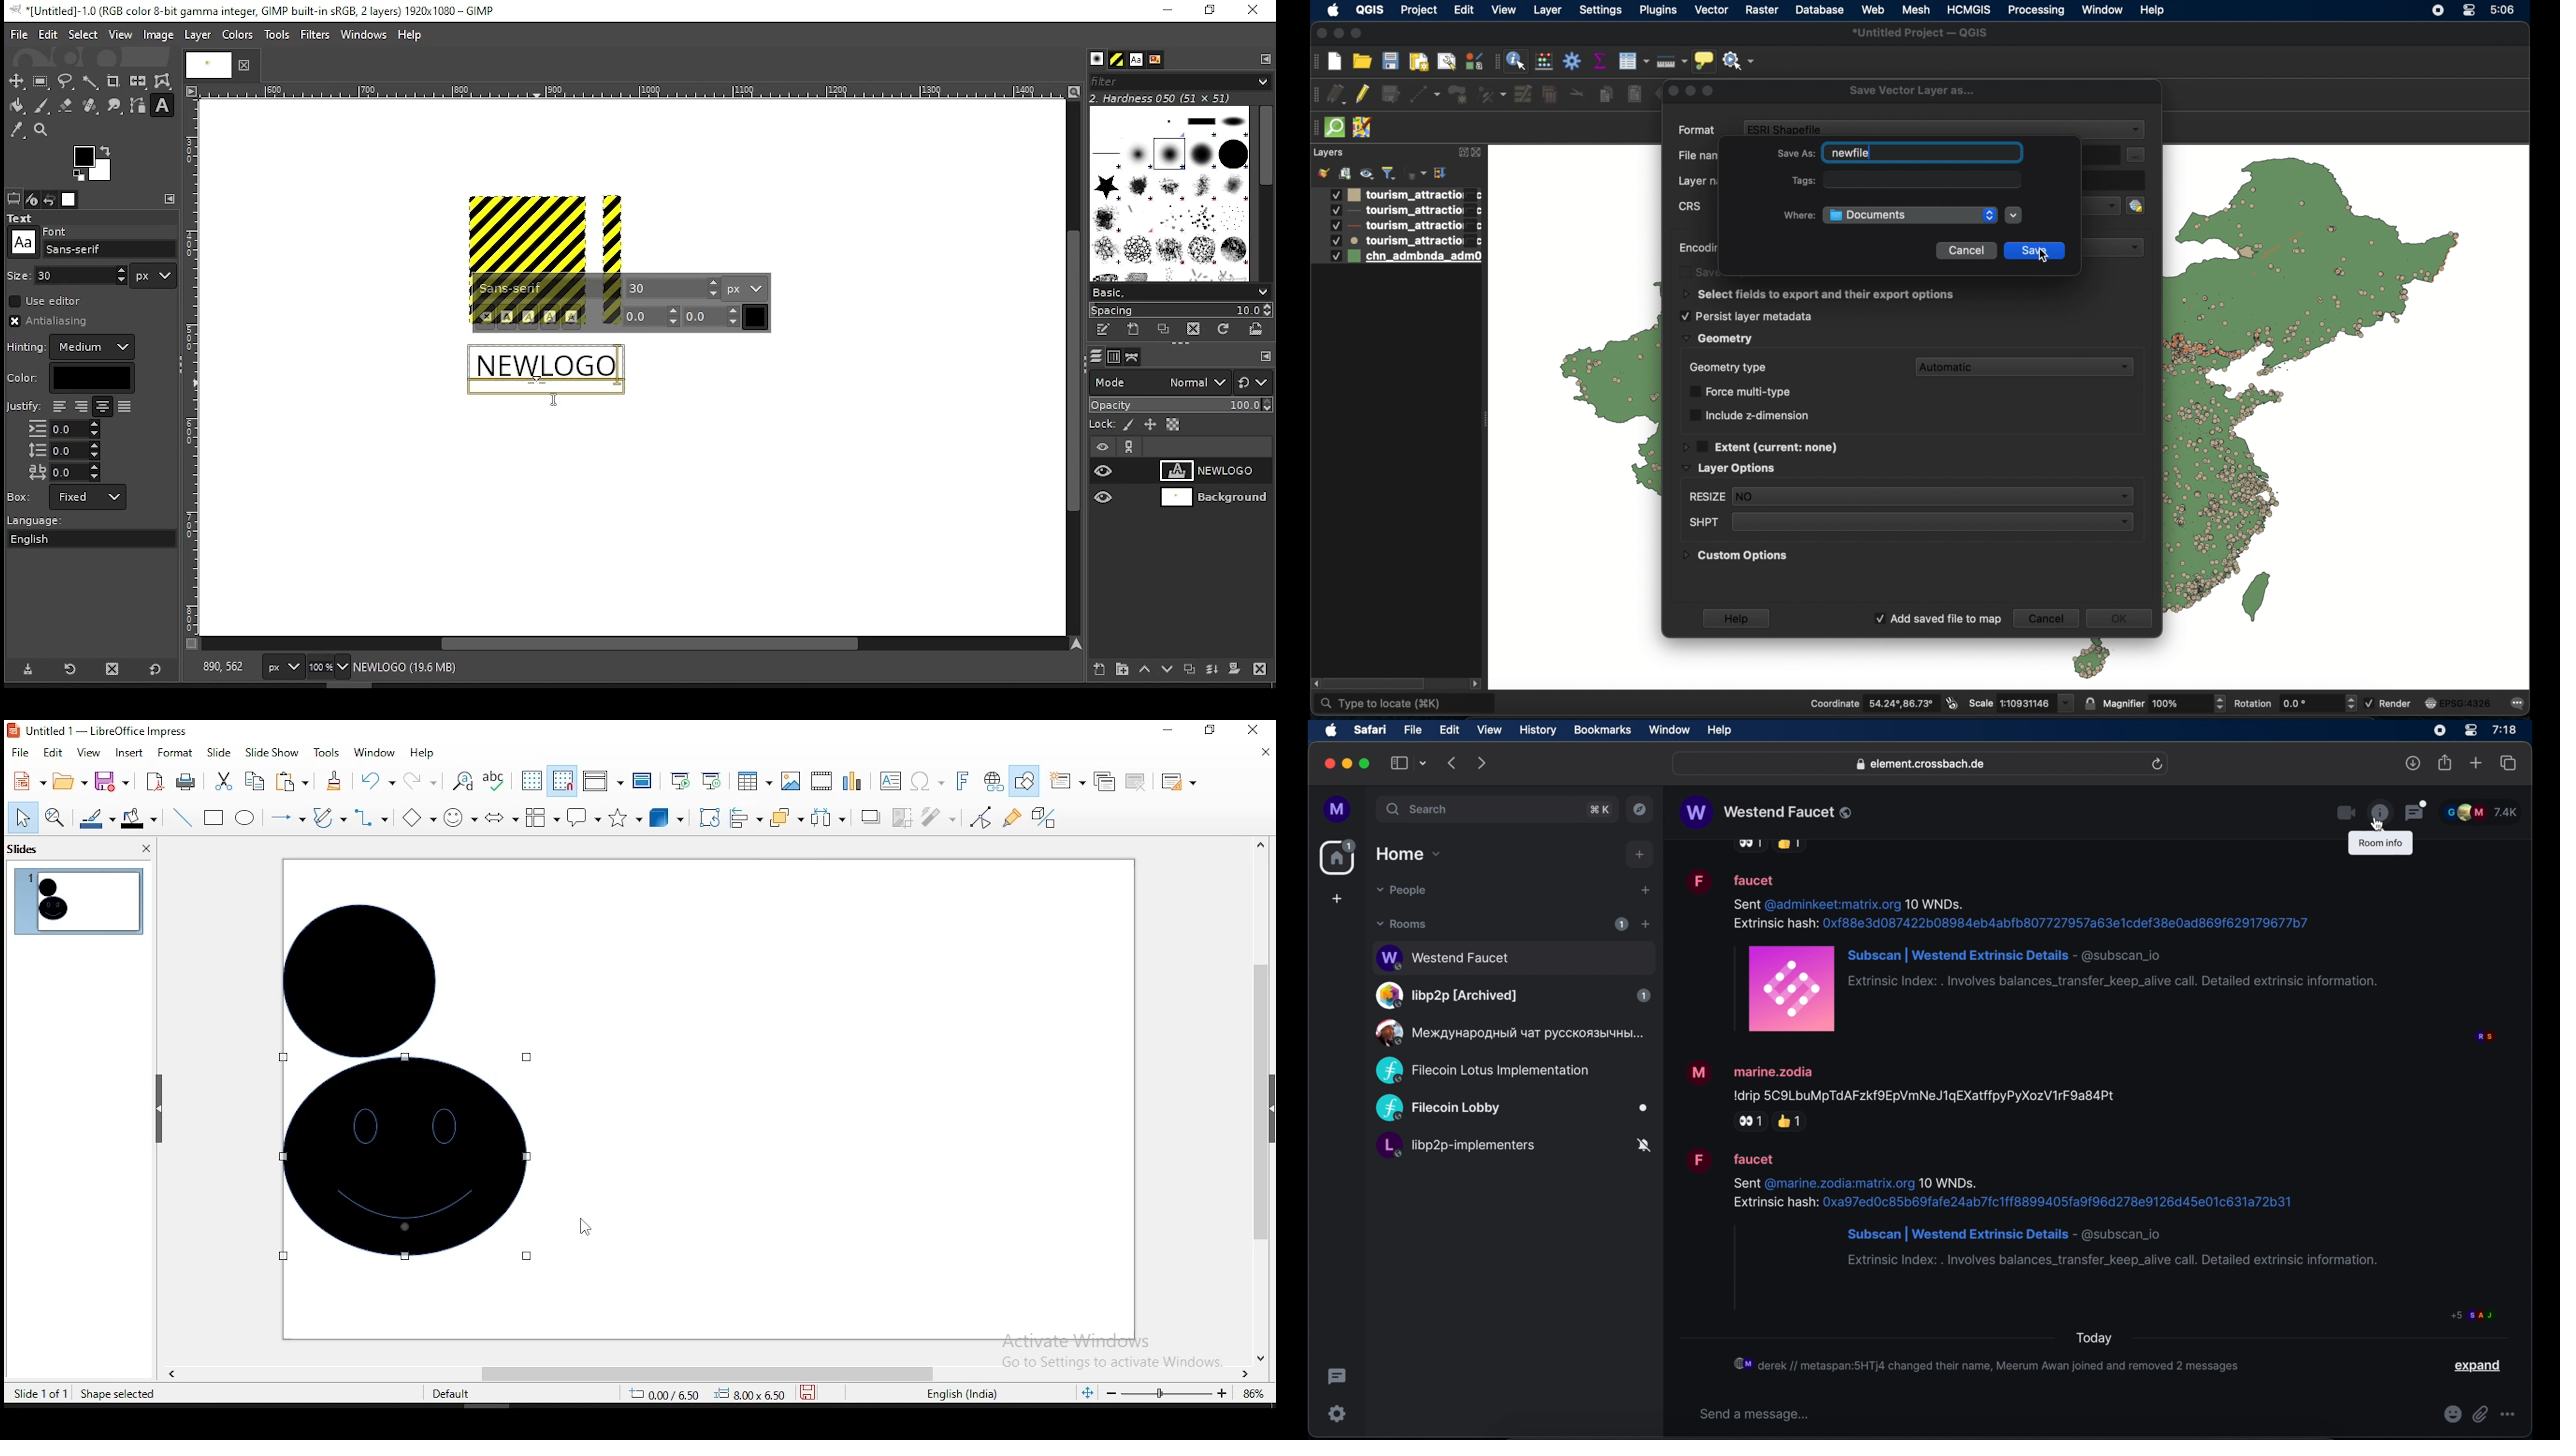  Describe the element at coordinates (1260, 731) in the screenshot. I see `close window` at that location.